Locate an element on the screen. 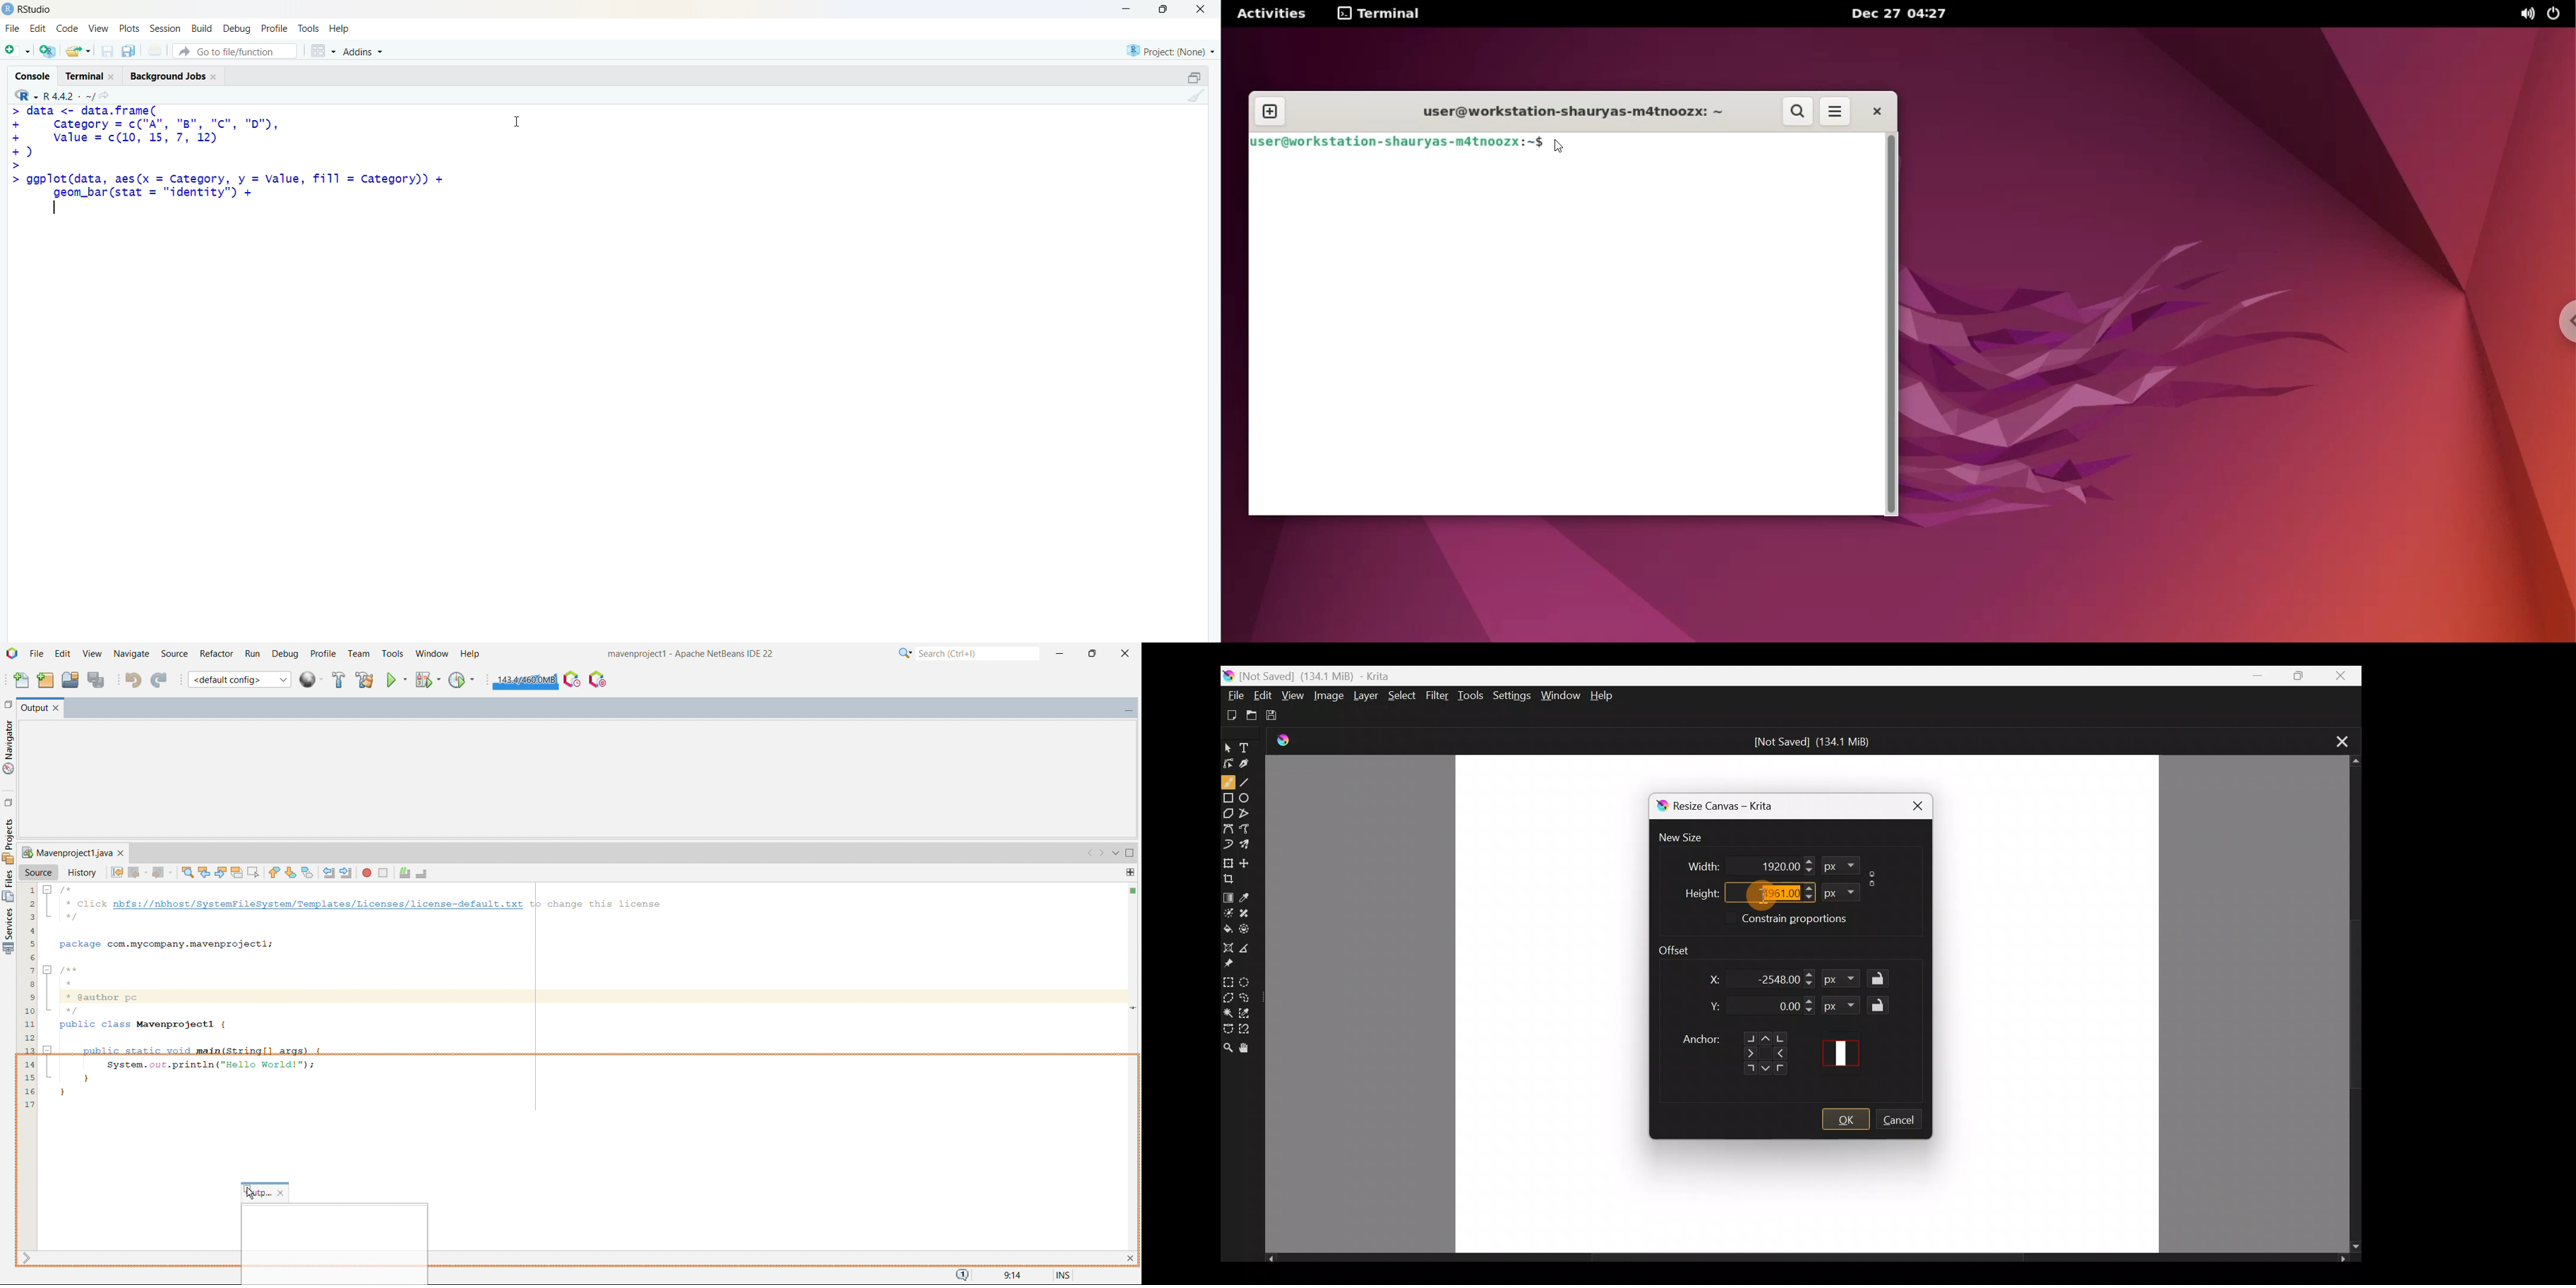  logo is located at coordinates (8, 9).